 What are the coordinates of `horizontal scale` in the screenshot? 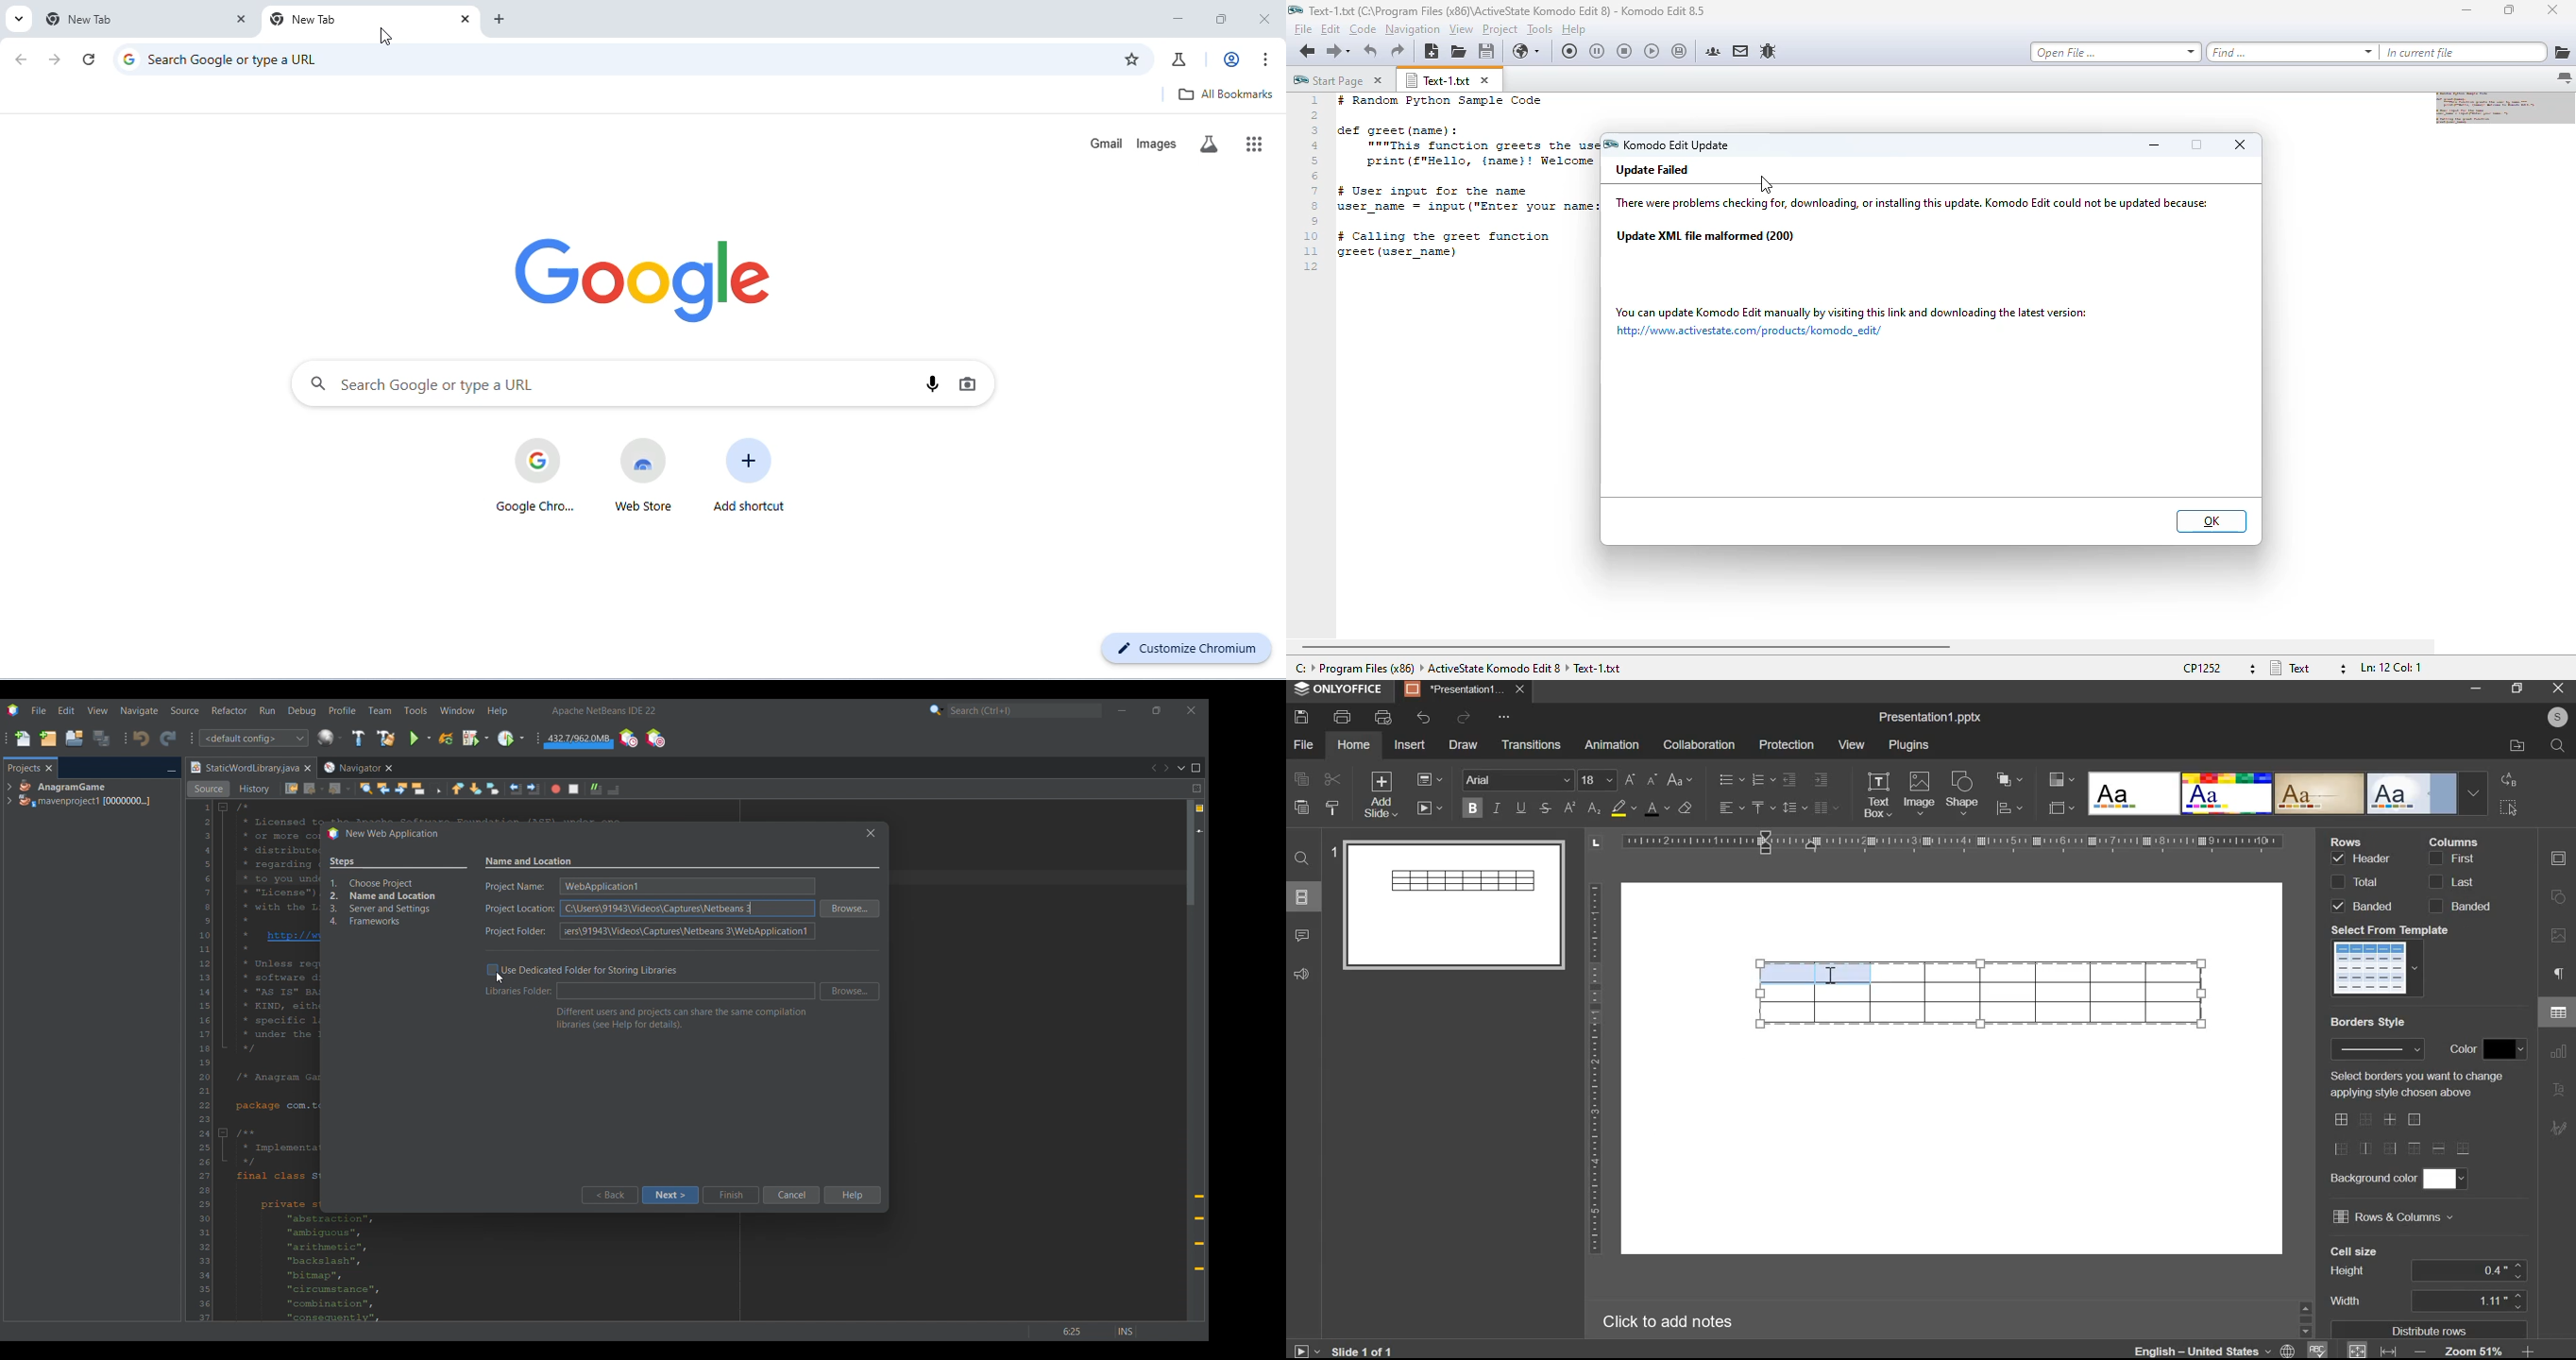 It's located at (1936, 844).